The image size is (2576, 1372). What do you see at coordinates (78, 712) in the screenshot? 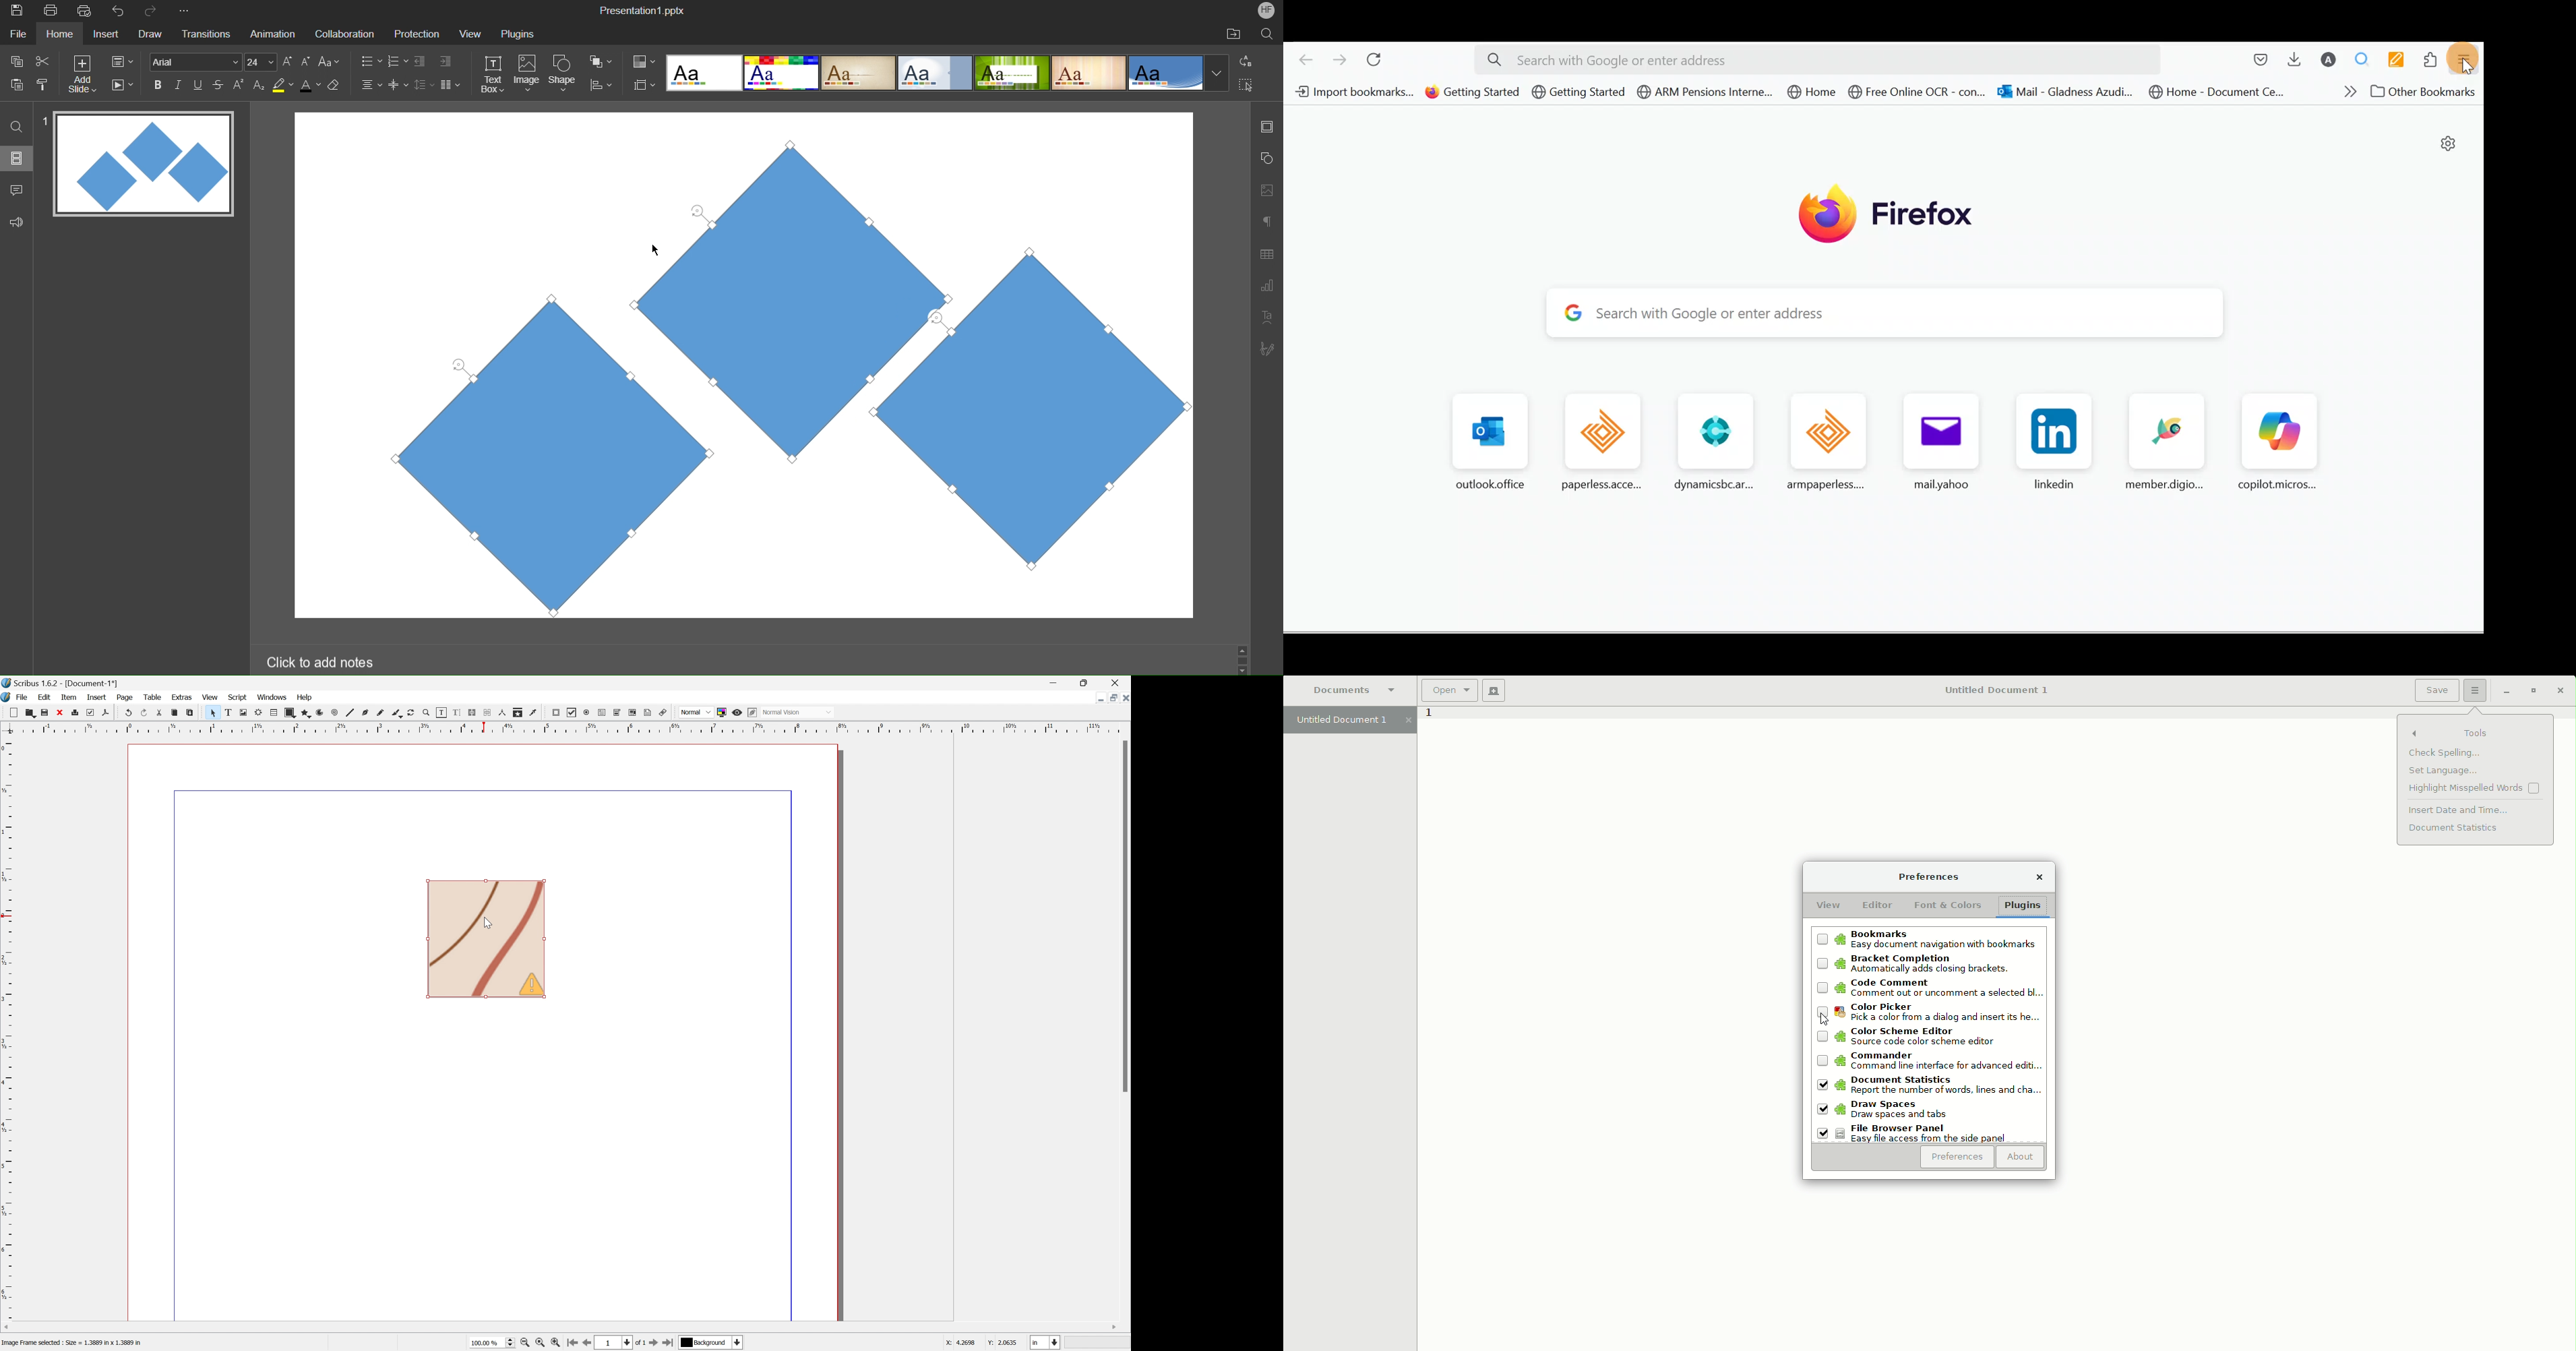
I see `Print` at bounding box center [78, 712].